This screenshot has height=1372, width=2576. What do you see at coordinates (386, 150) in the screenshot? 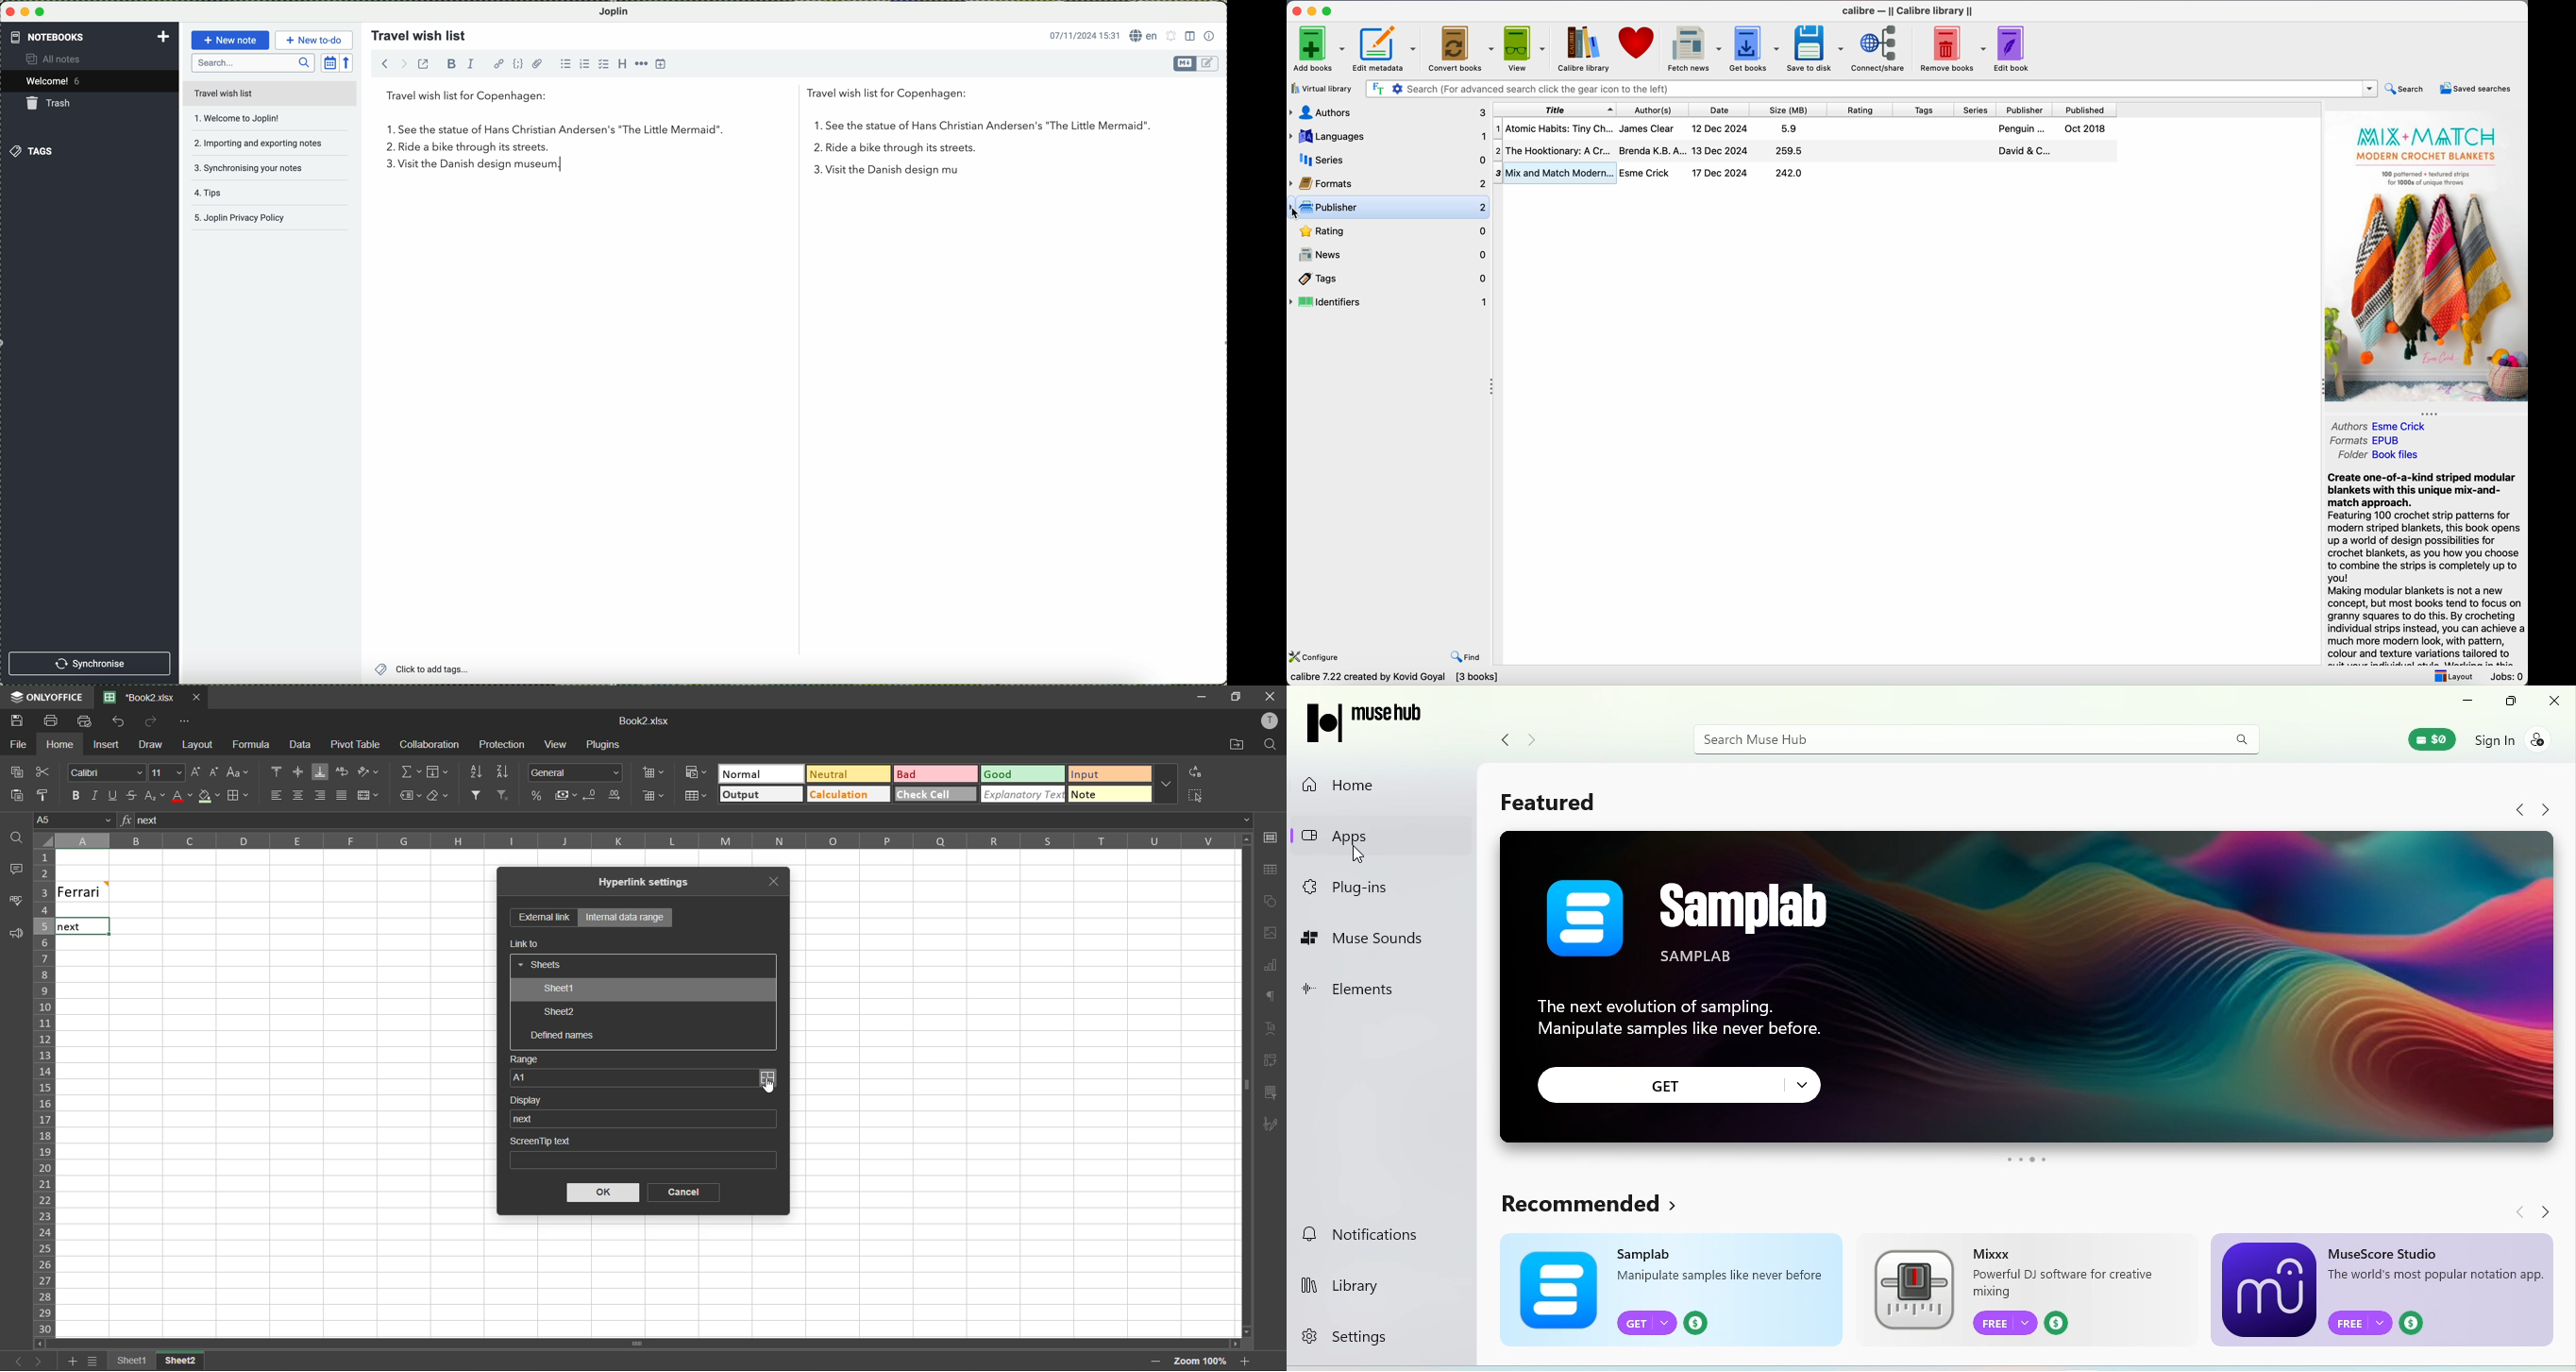
I see `2.` at bounding box center [386, 150].